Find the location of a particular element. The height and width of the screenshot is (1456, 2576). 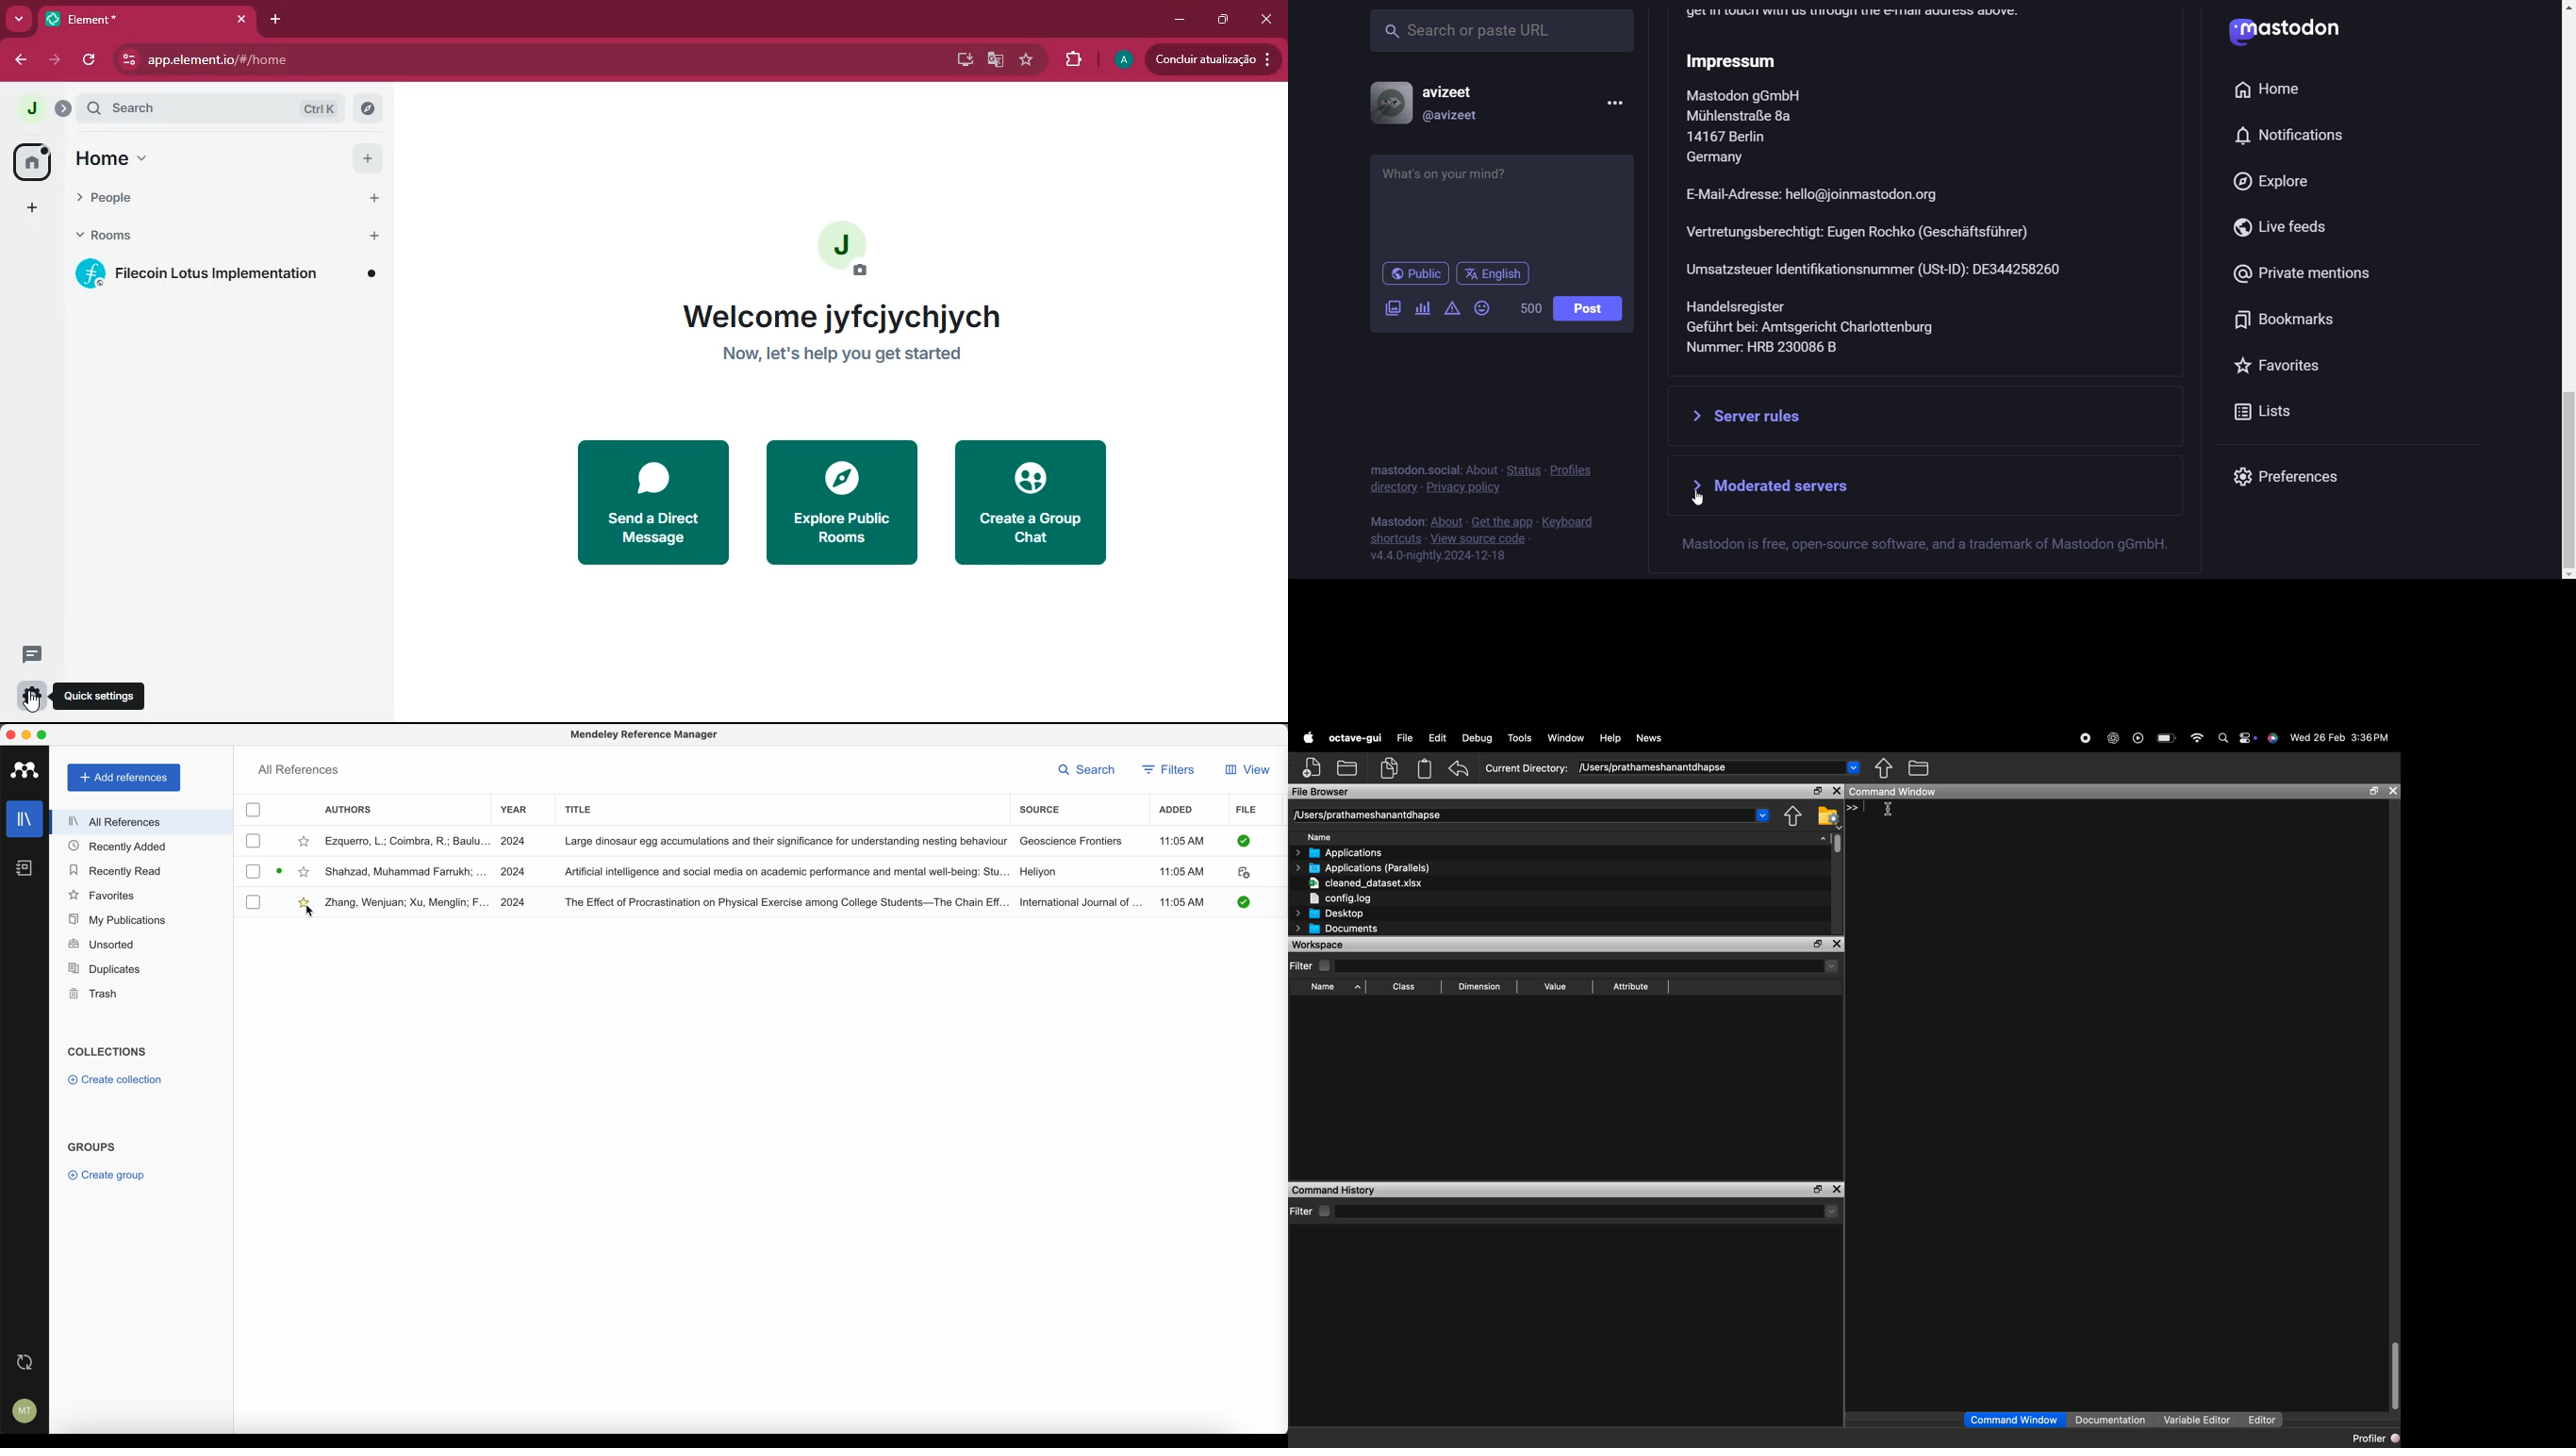

26 Feb is located at coordinates (2330, 738).